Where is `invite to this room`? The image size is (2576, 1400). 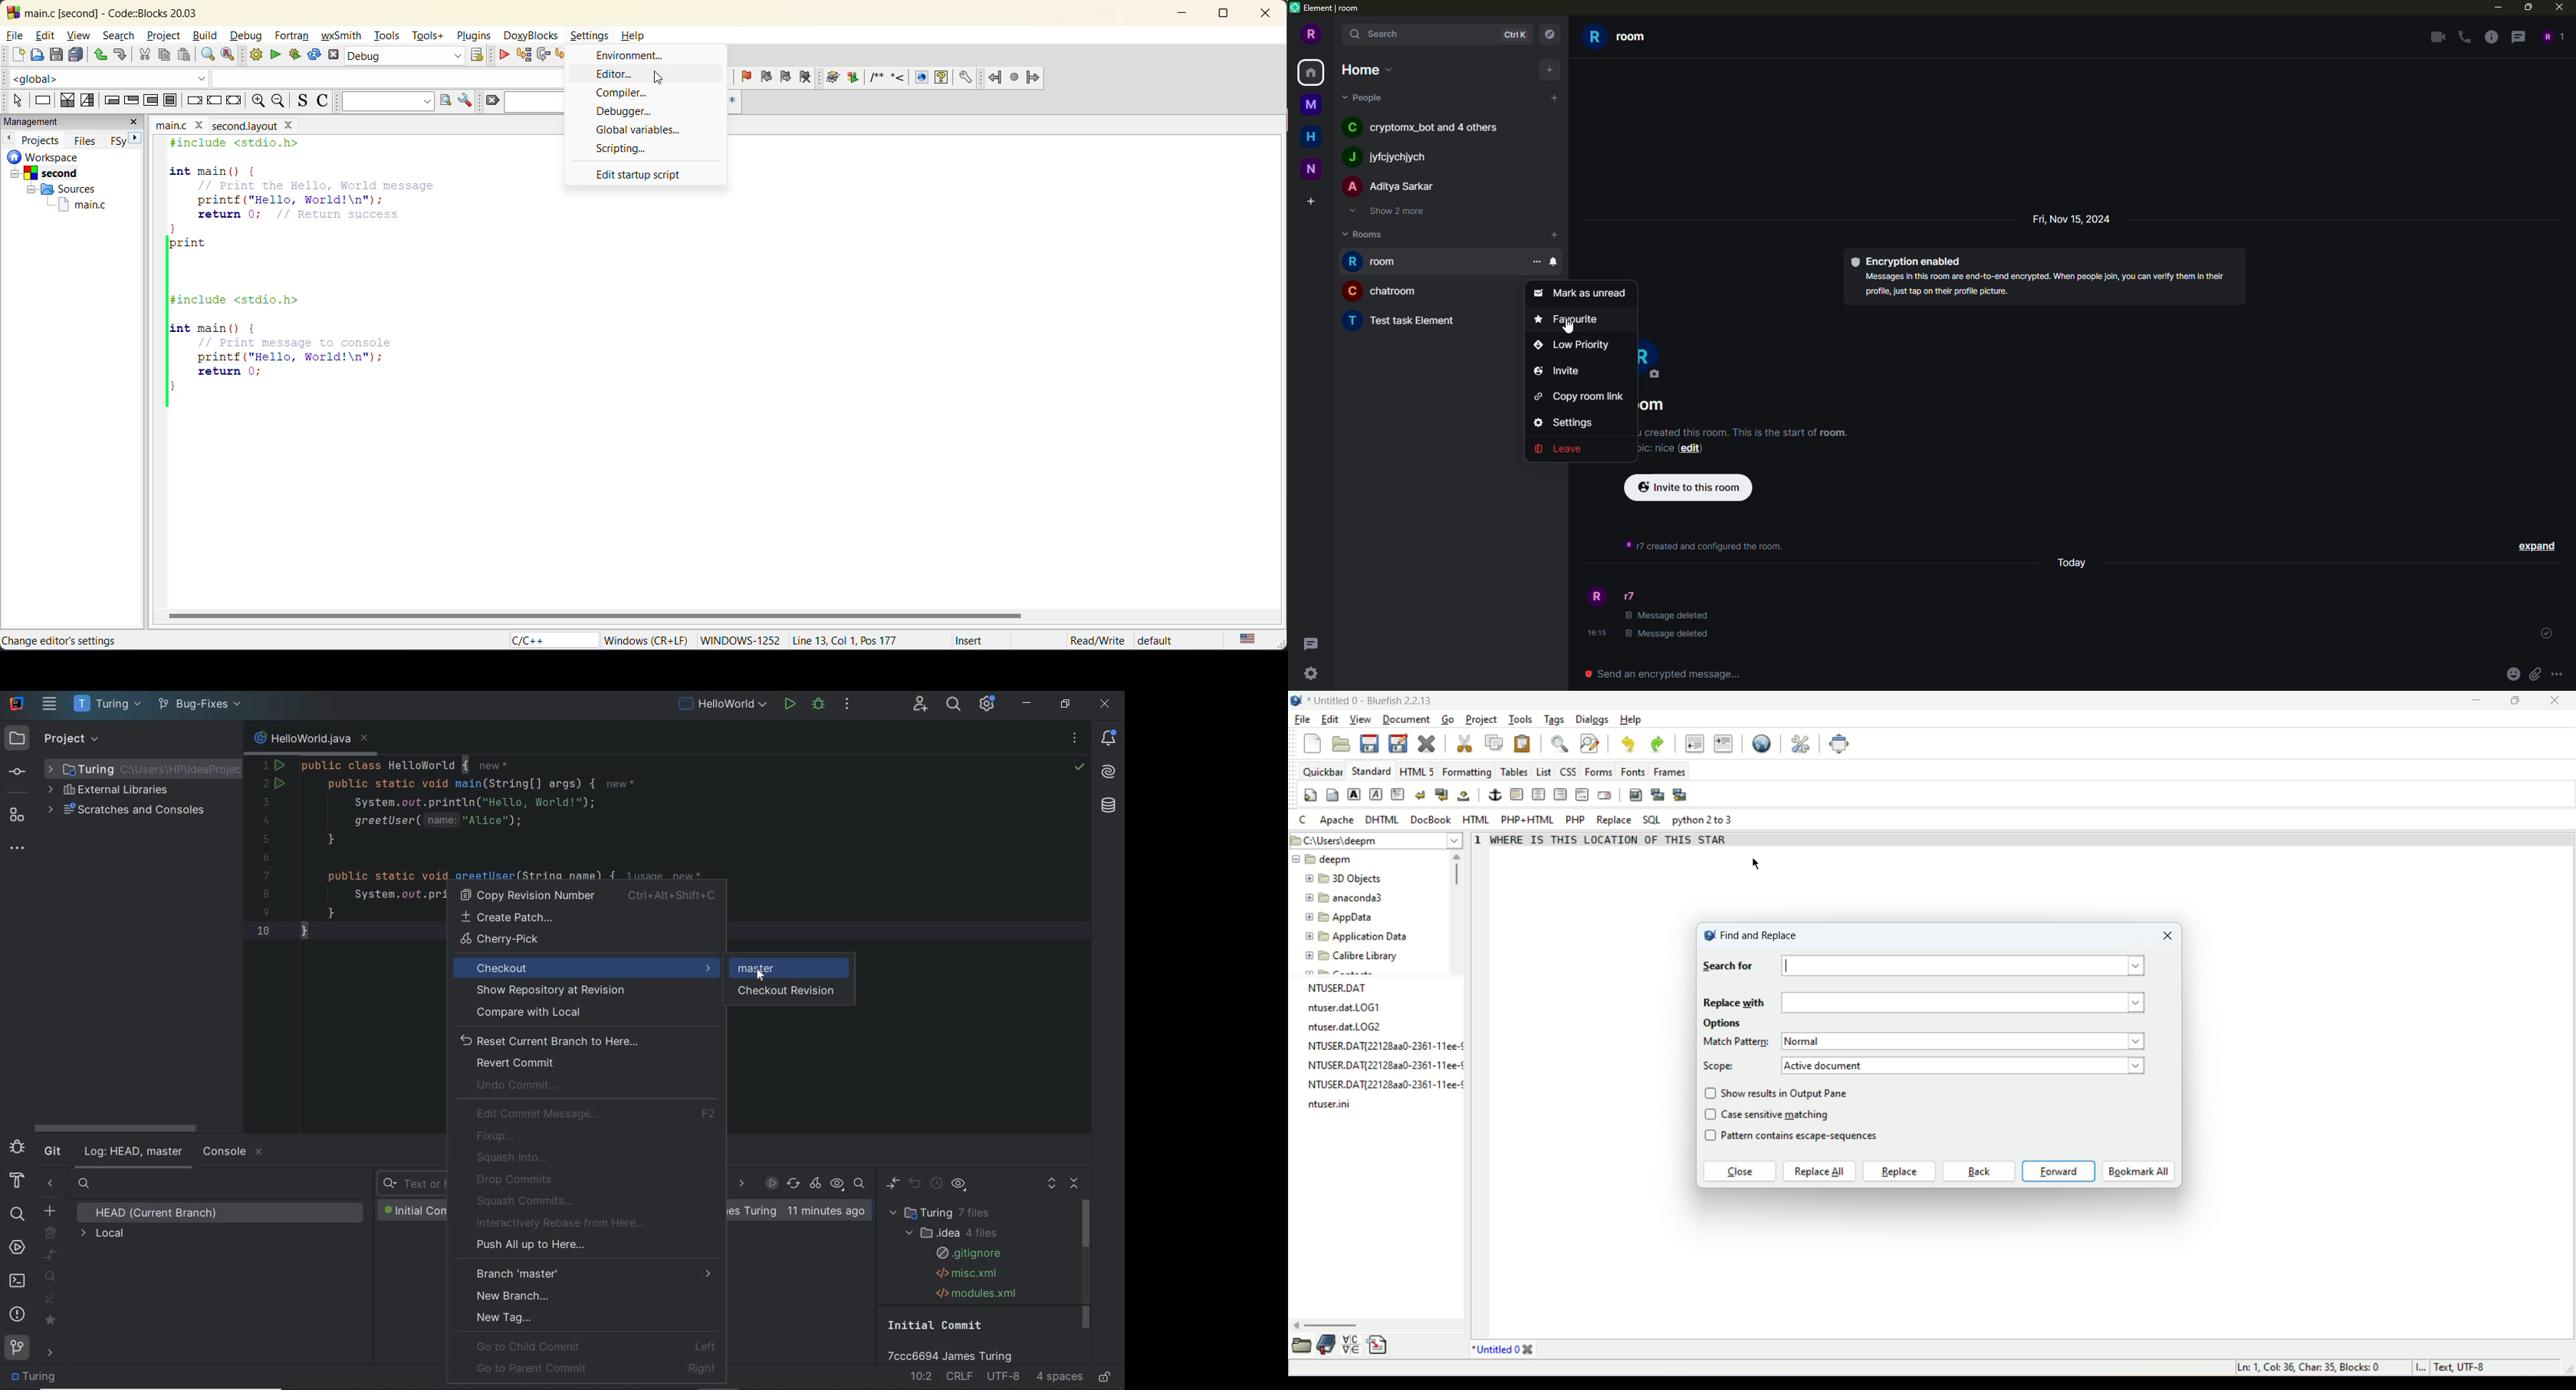
invite to this room is located at coordinates (1688, 487).